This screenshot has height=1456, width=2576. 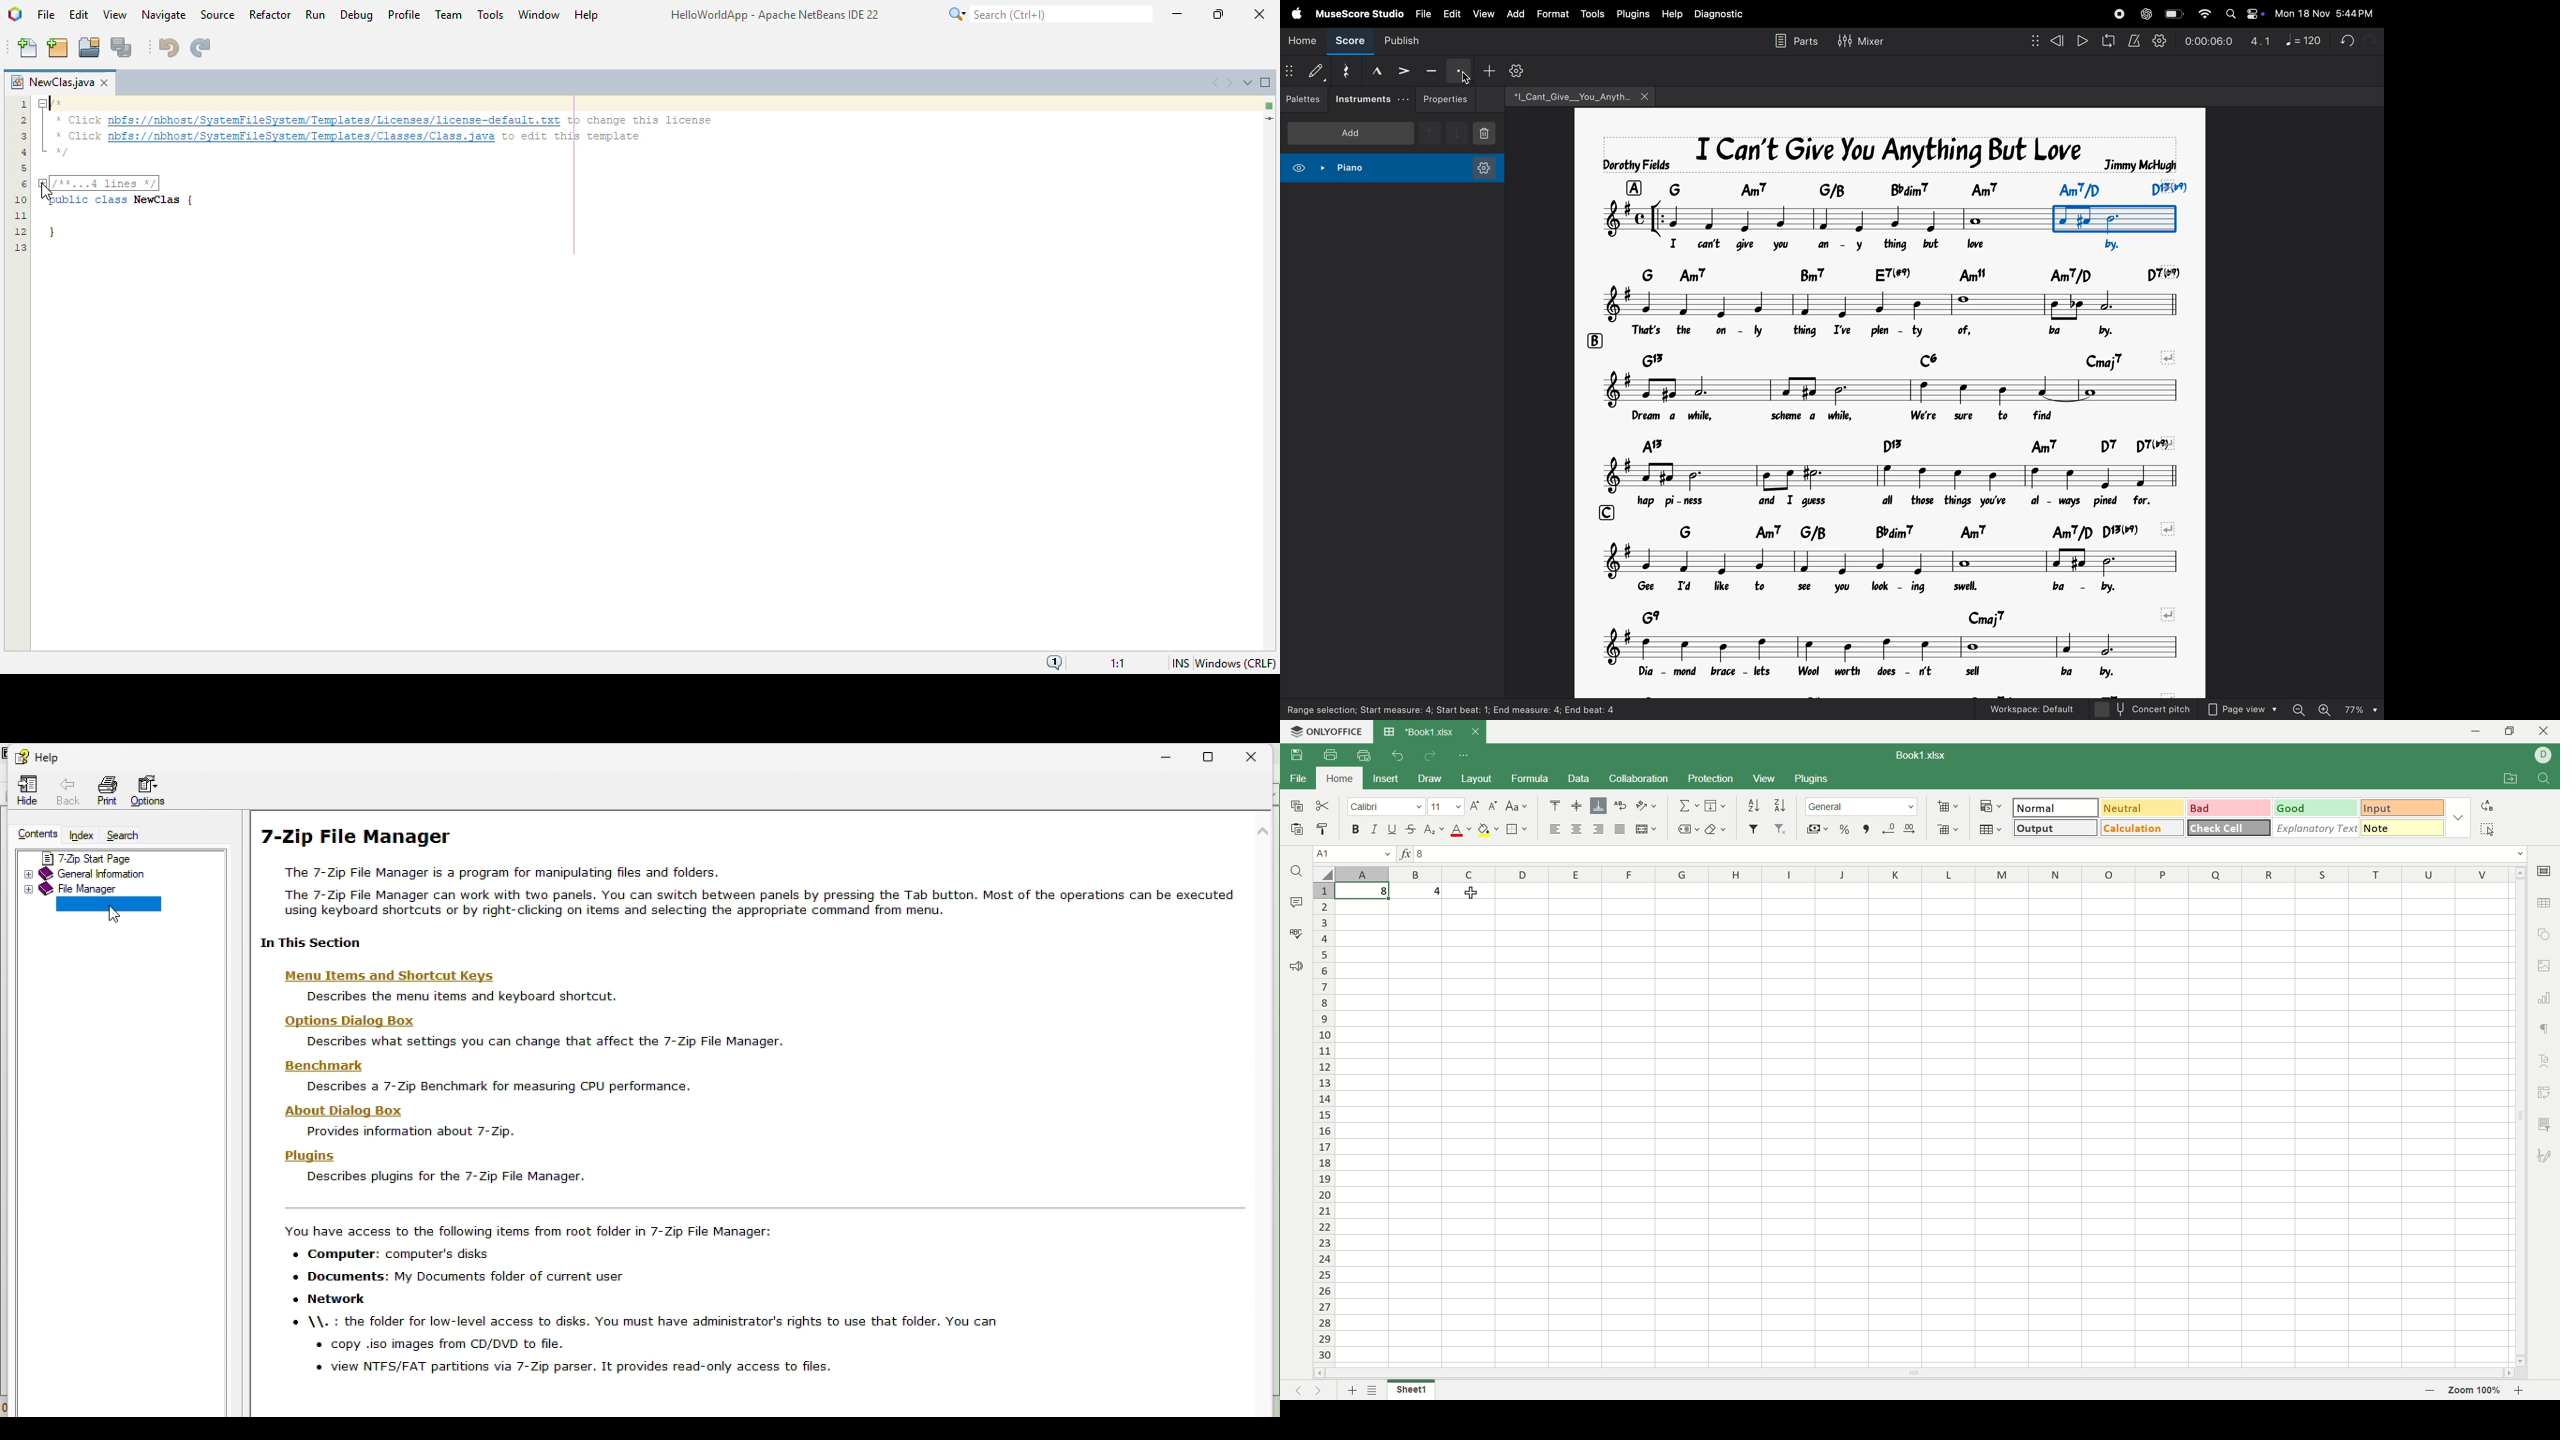 I want to click on open project, so click(x=89, y=46).